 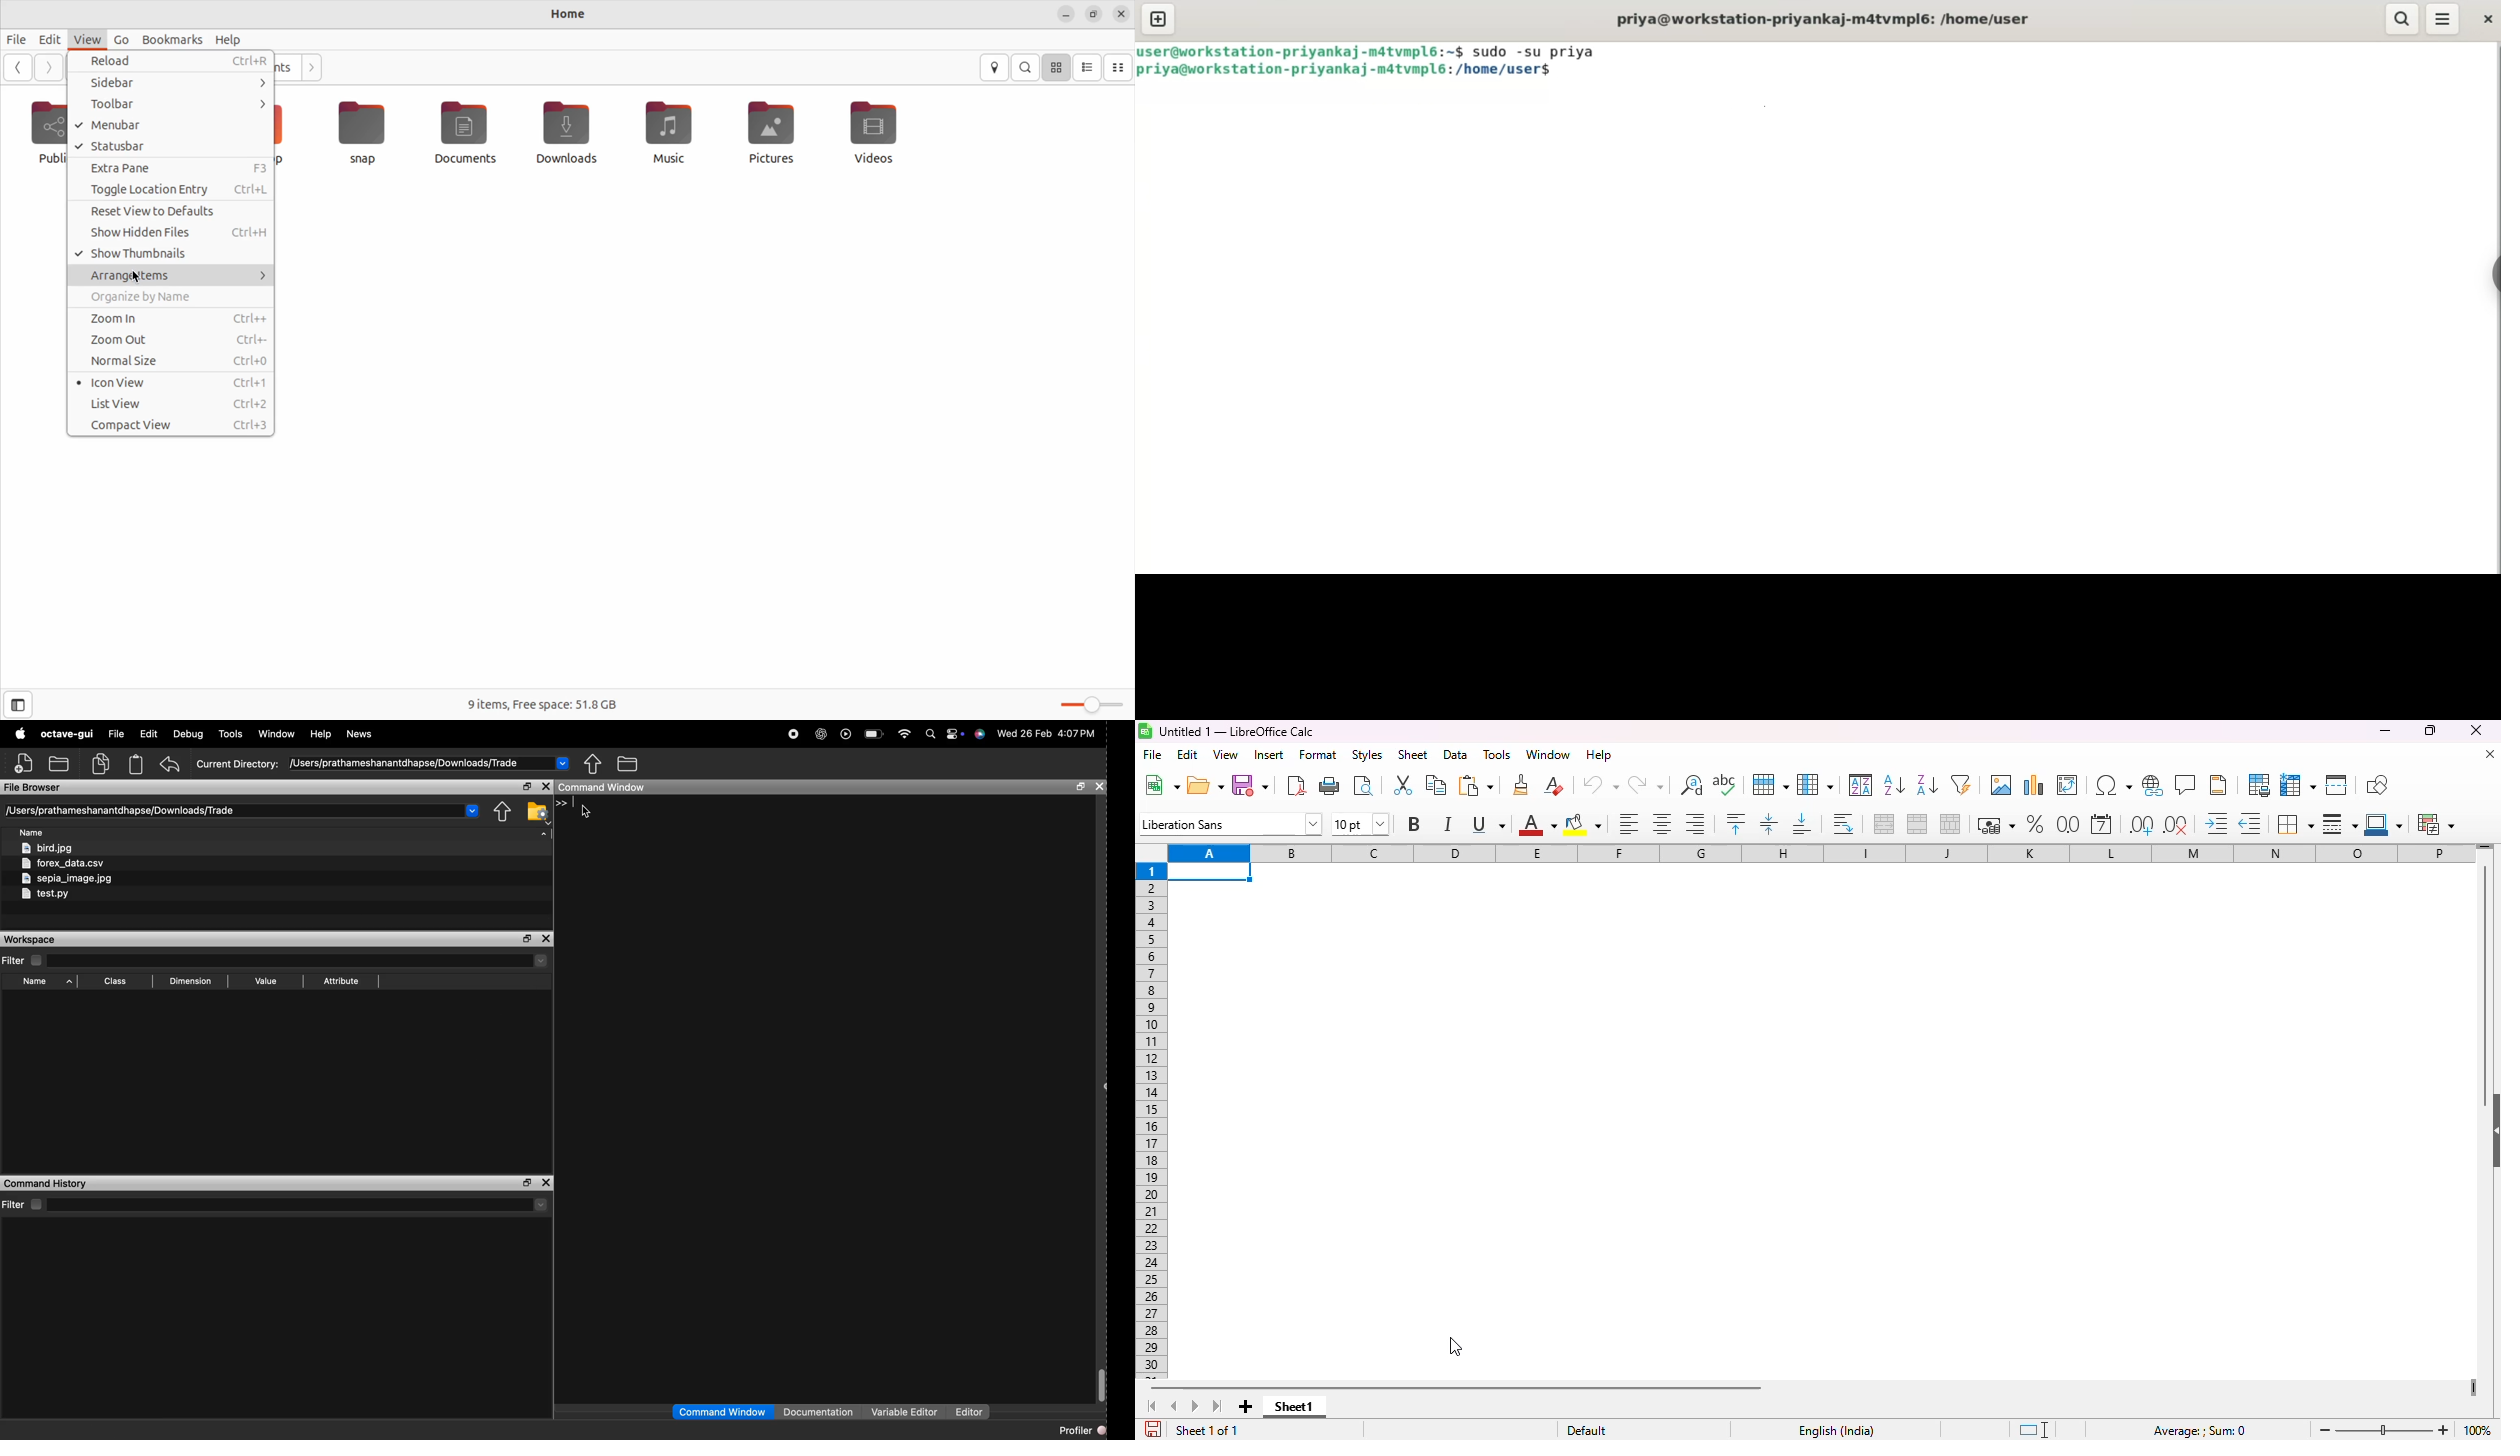 What do you see at coordinates (1961, 785) in the screenshot?
I see `autoFilter` at bounding box center [1961, 785].